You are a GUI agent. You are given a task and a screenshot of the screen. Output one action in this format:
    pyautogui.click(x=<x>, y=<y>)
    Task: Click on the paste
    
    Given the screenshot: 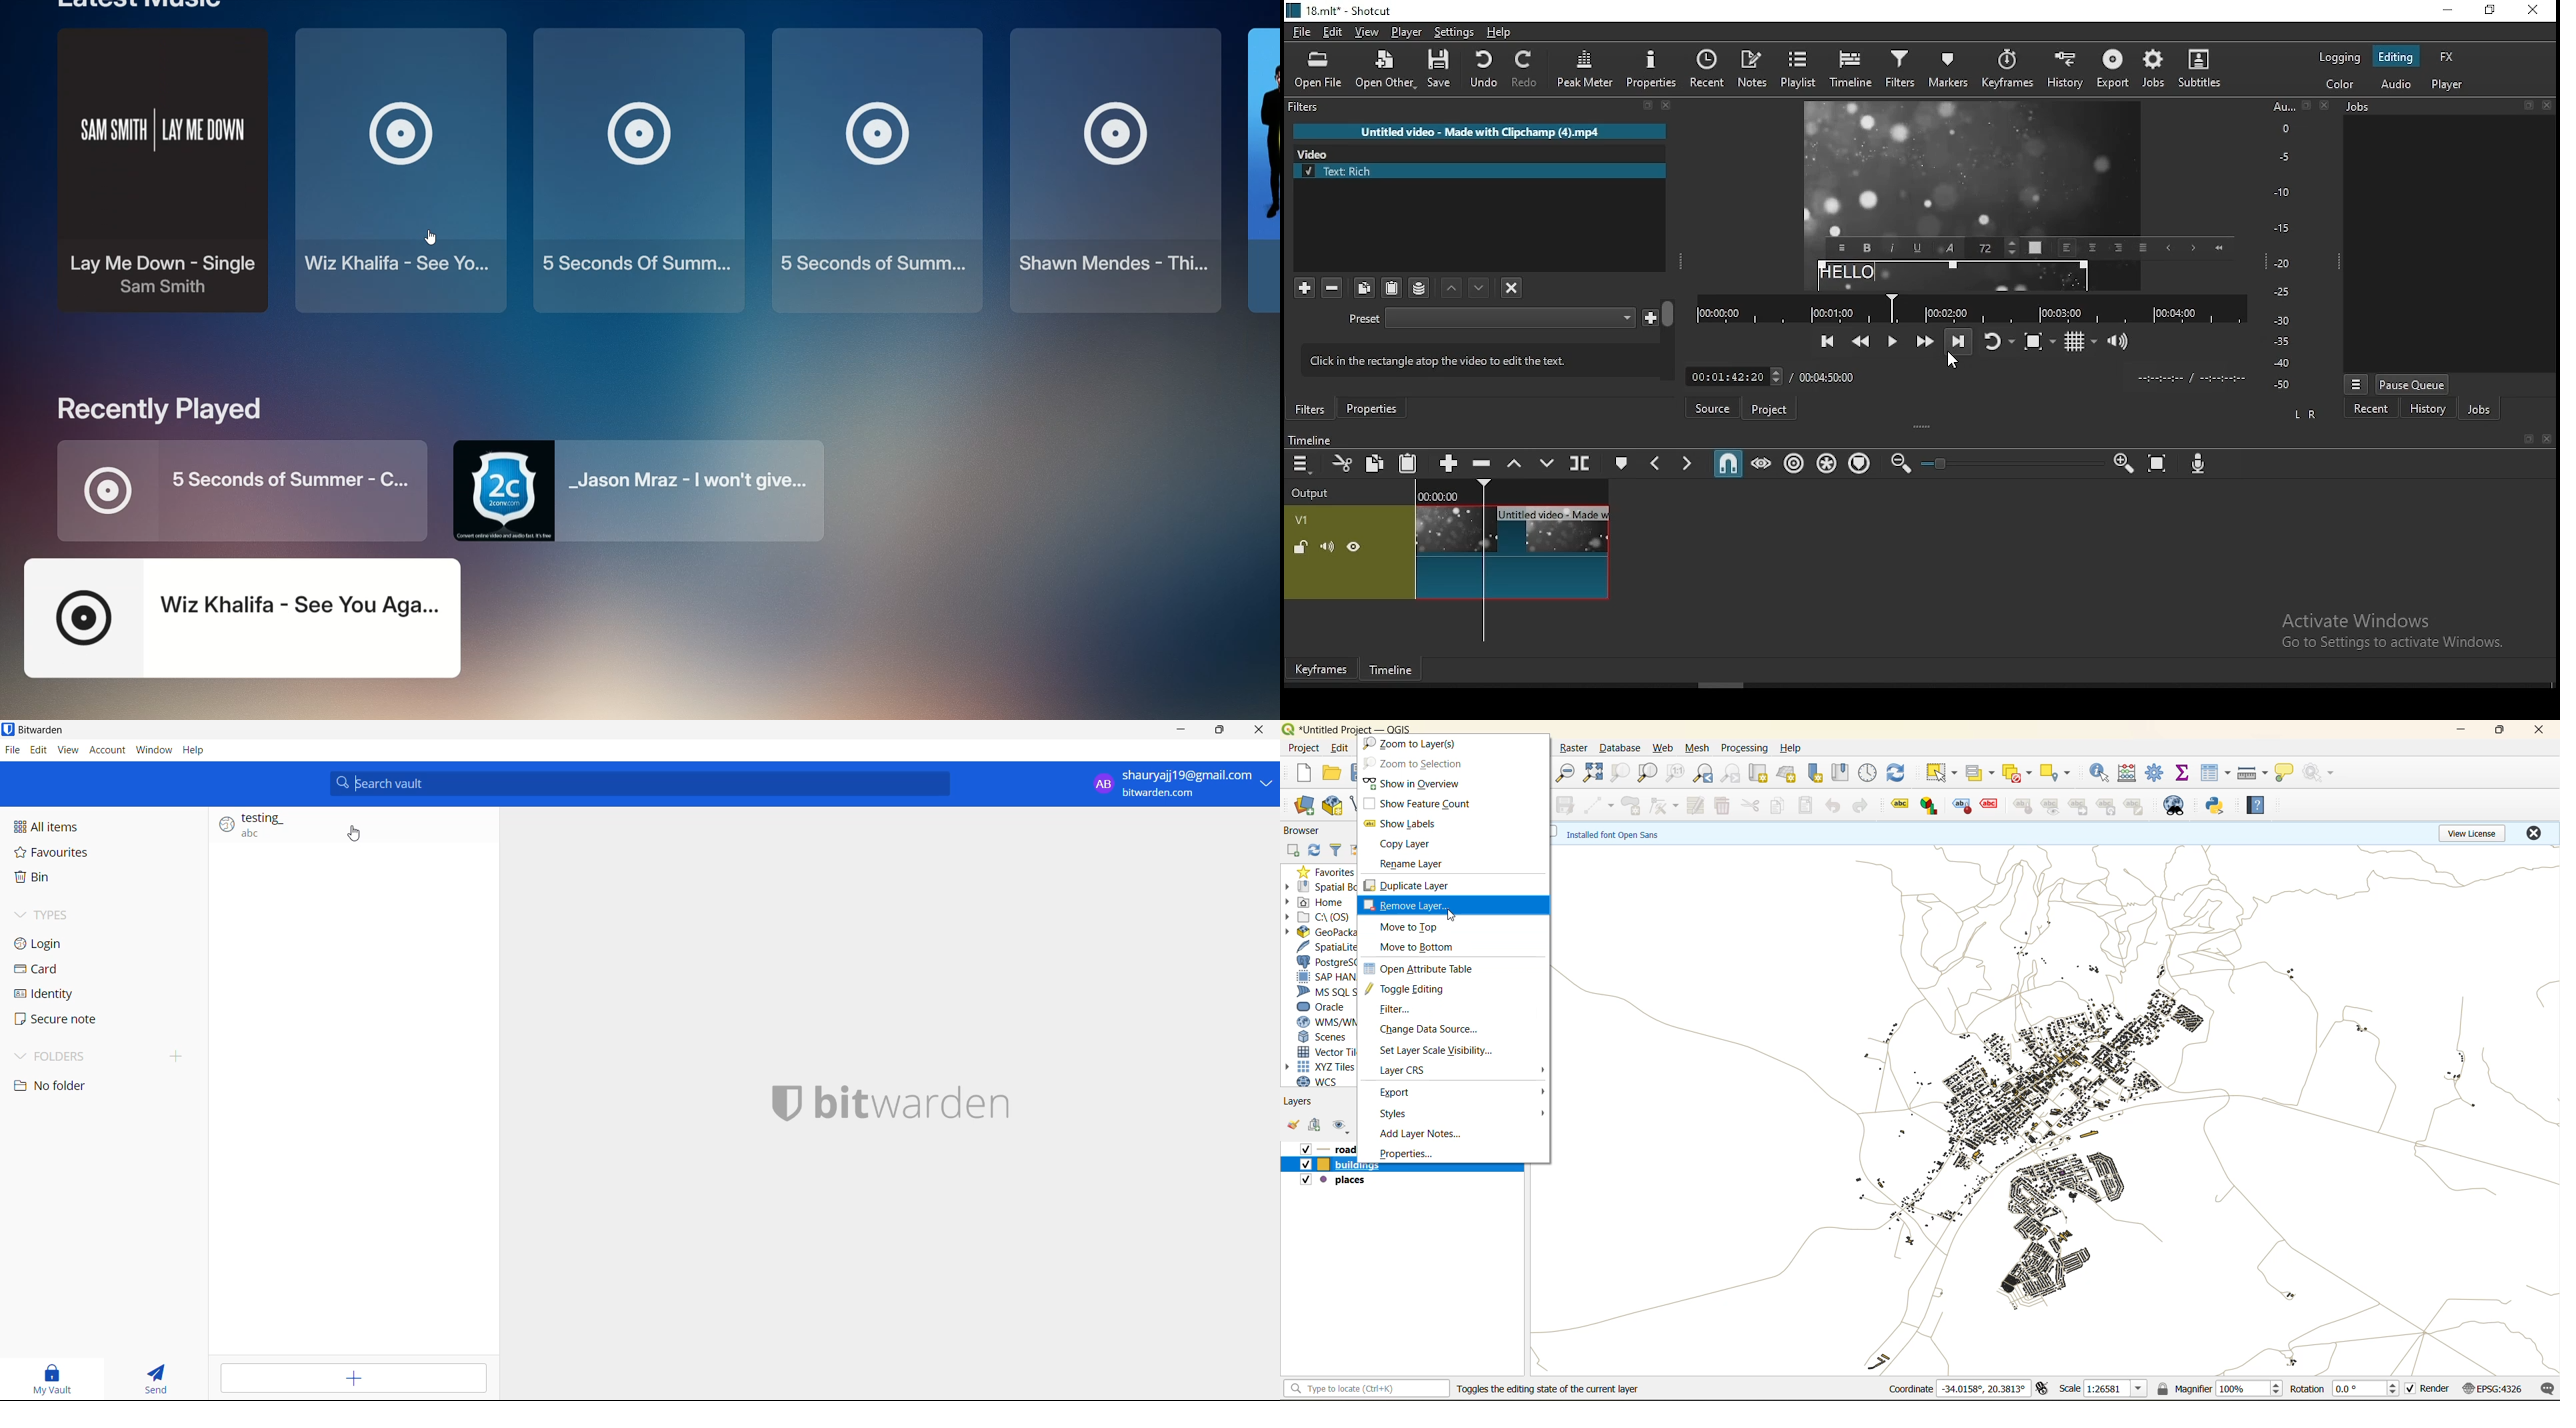 What is the action you would take?
    pyautogui.click(x=1391, y=288)
    